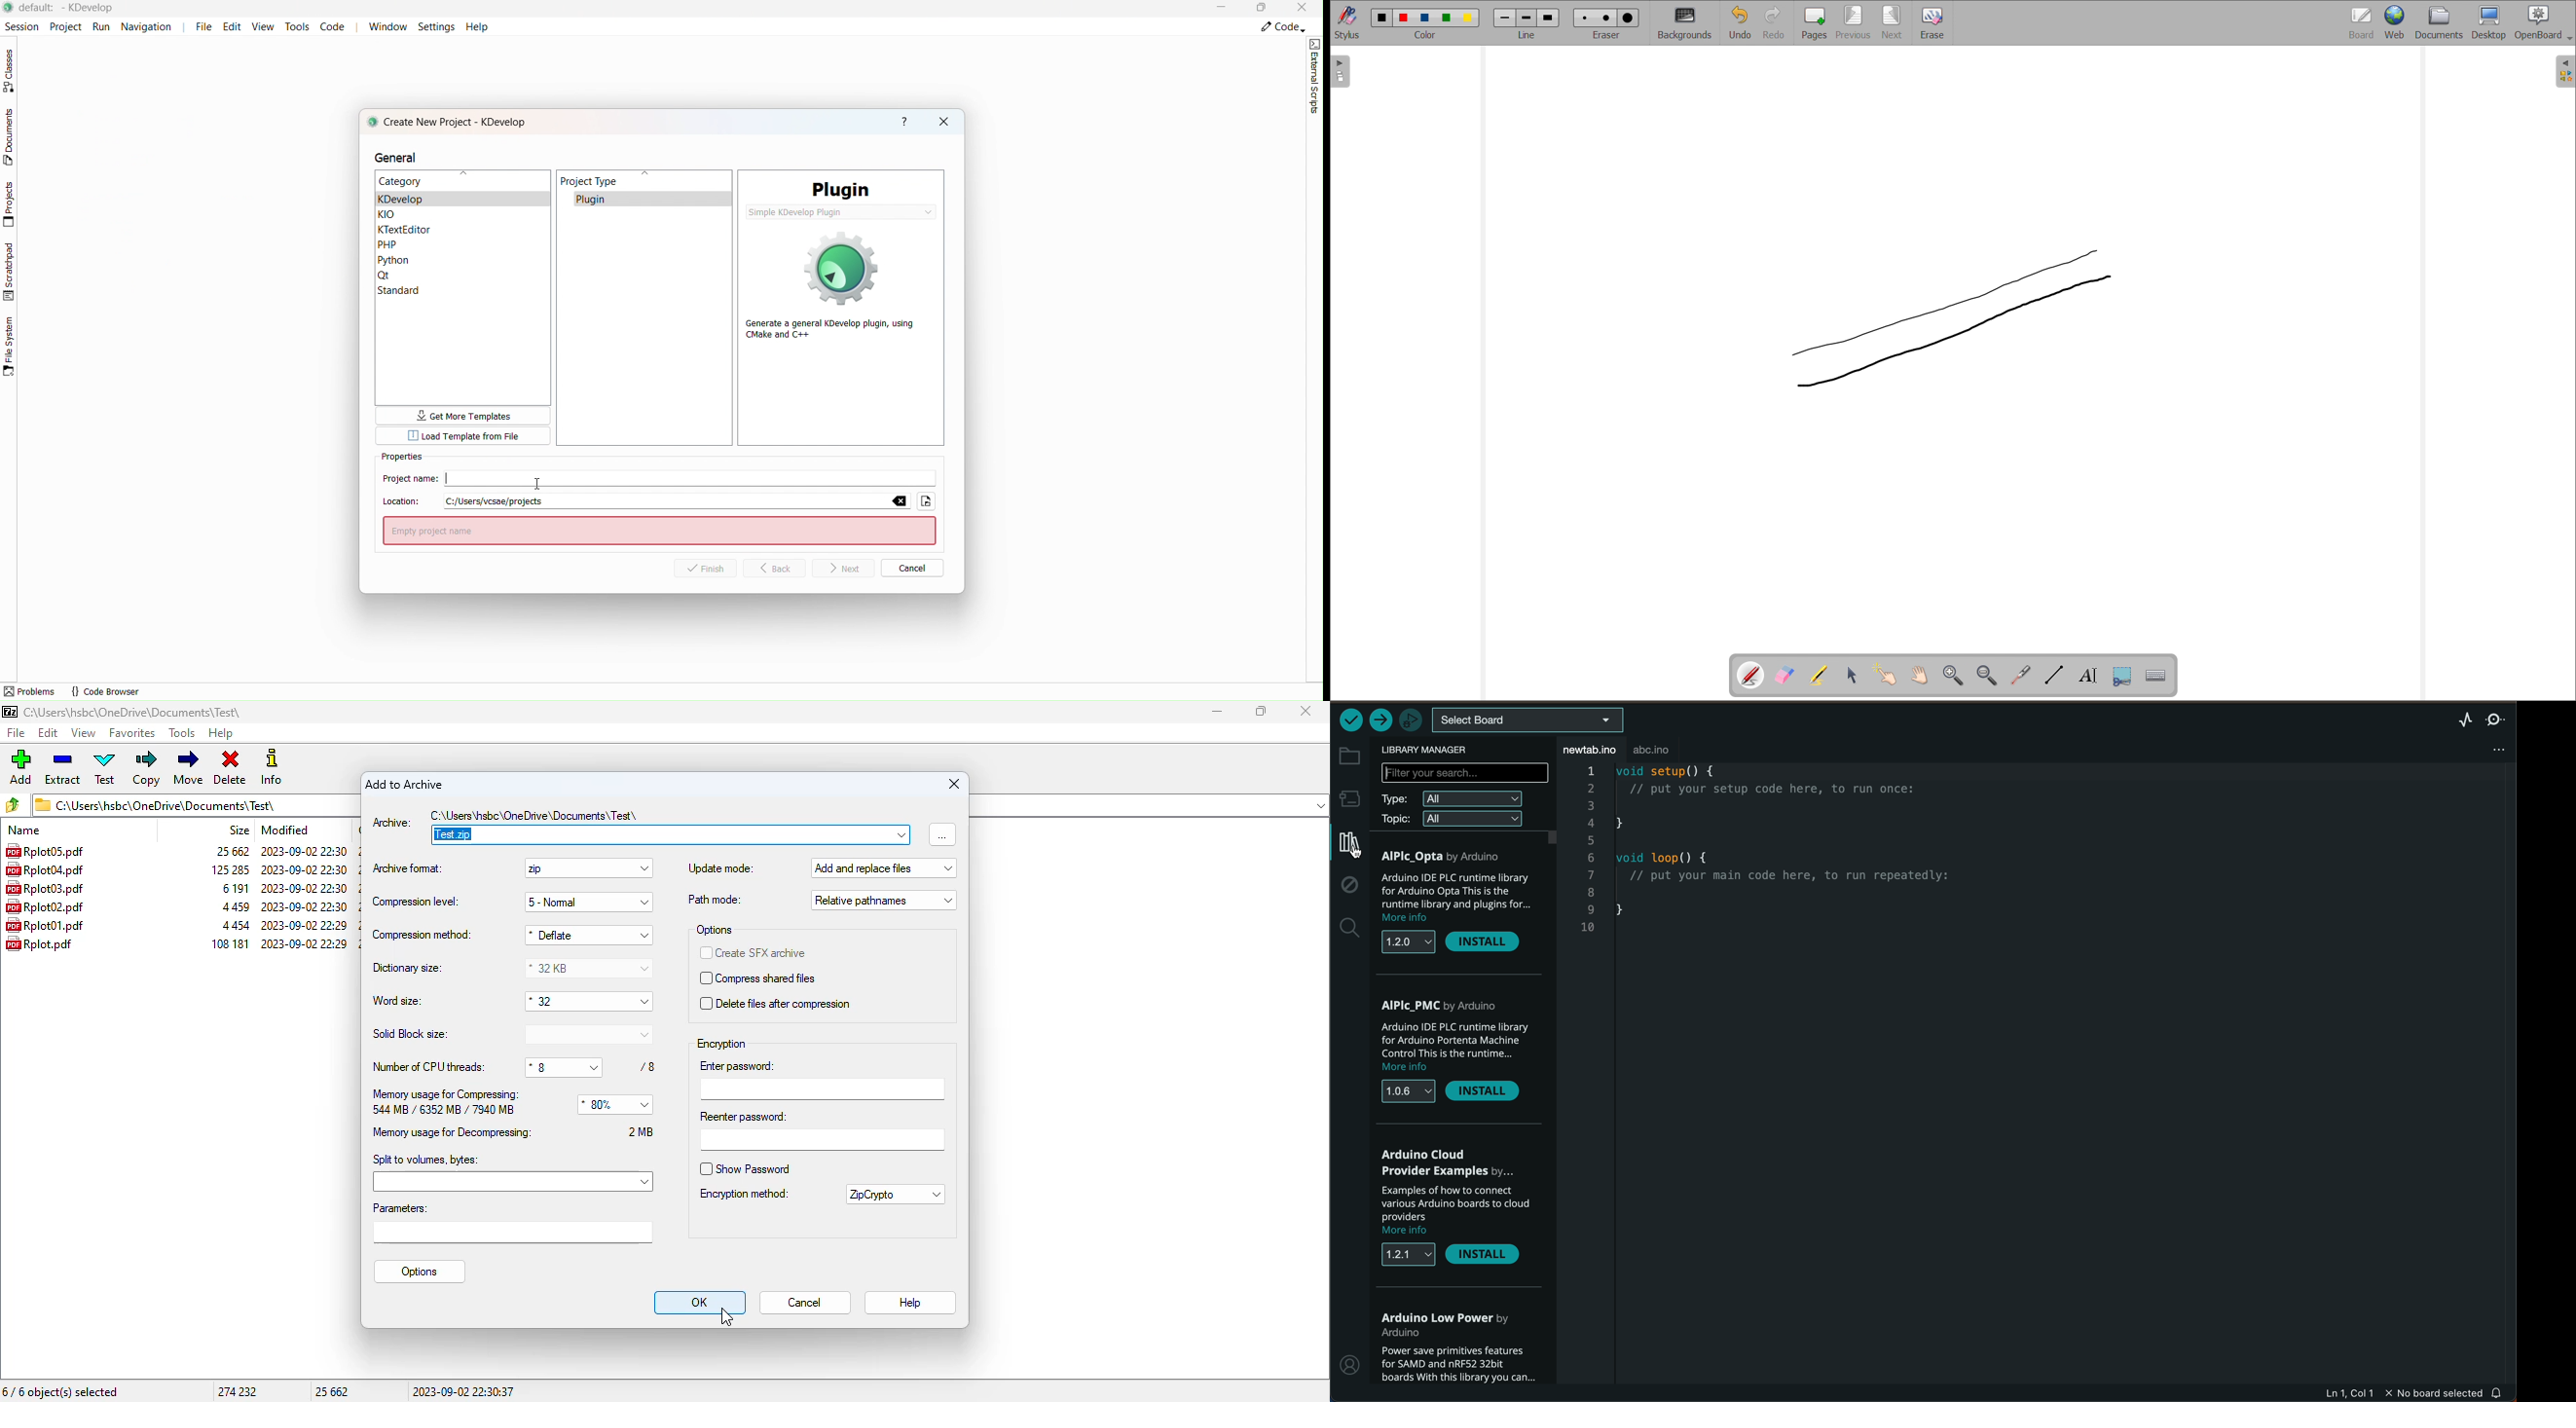  I want to click on file tab, so click(1591, 750).